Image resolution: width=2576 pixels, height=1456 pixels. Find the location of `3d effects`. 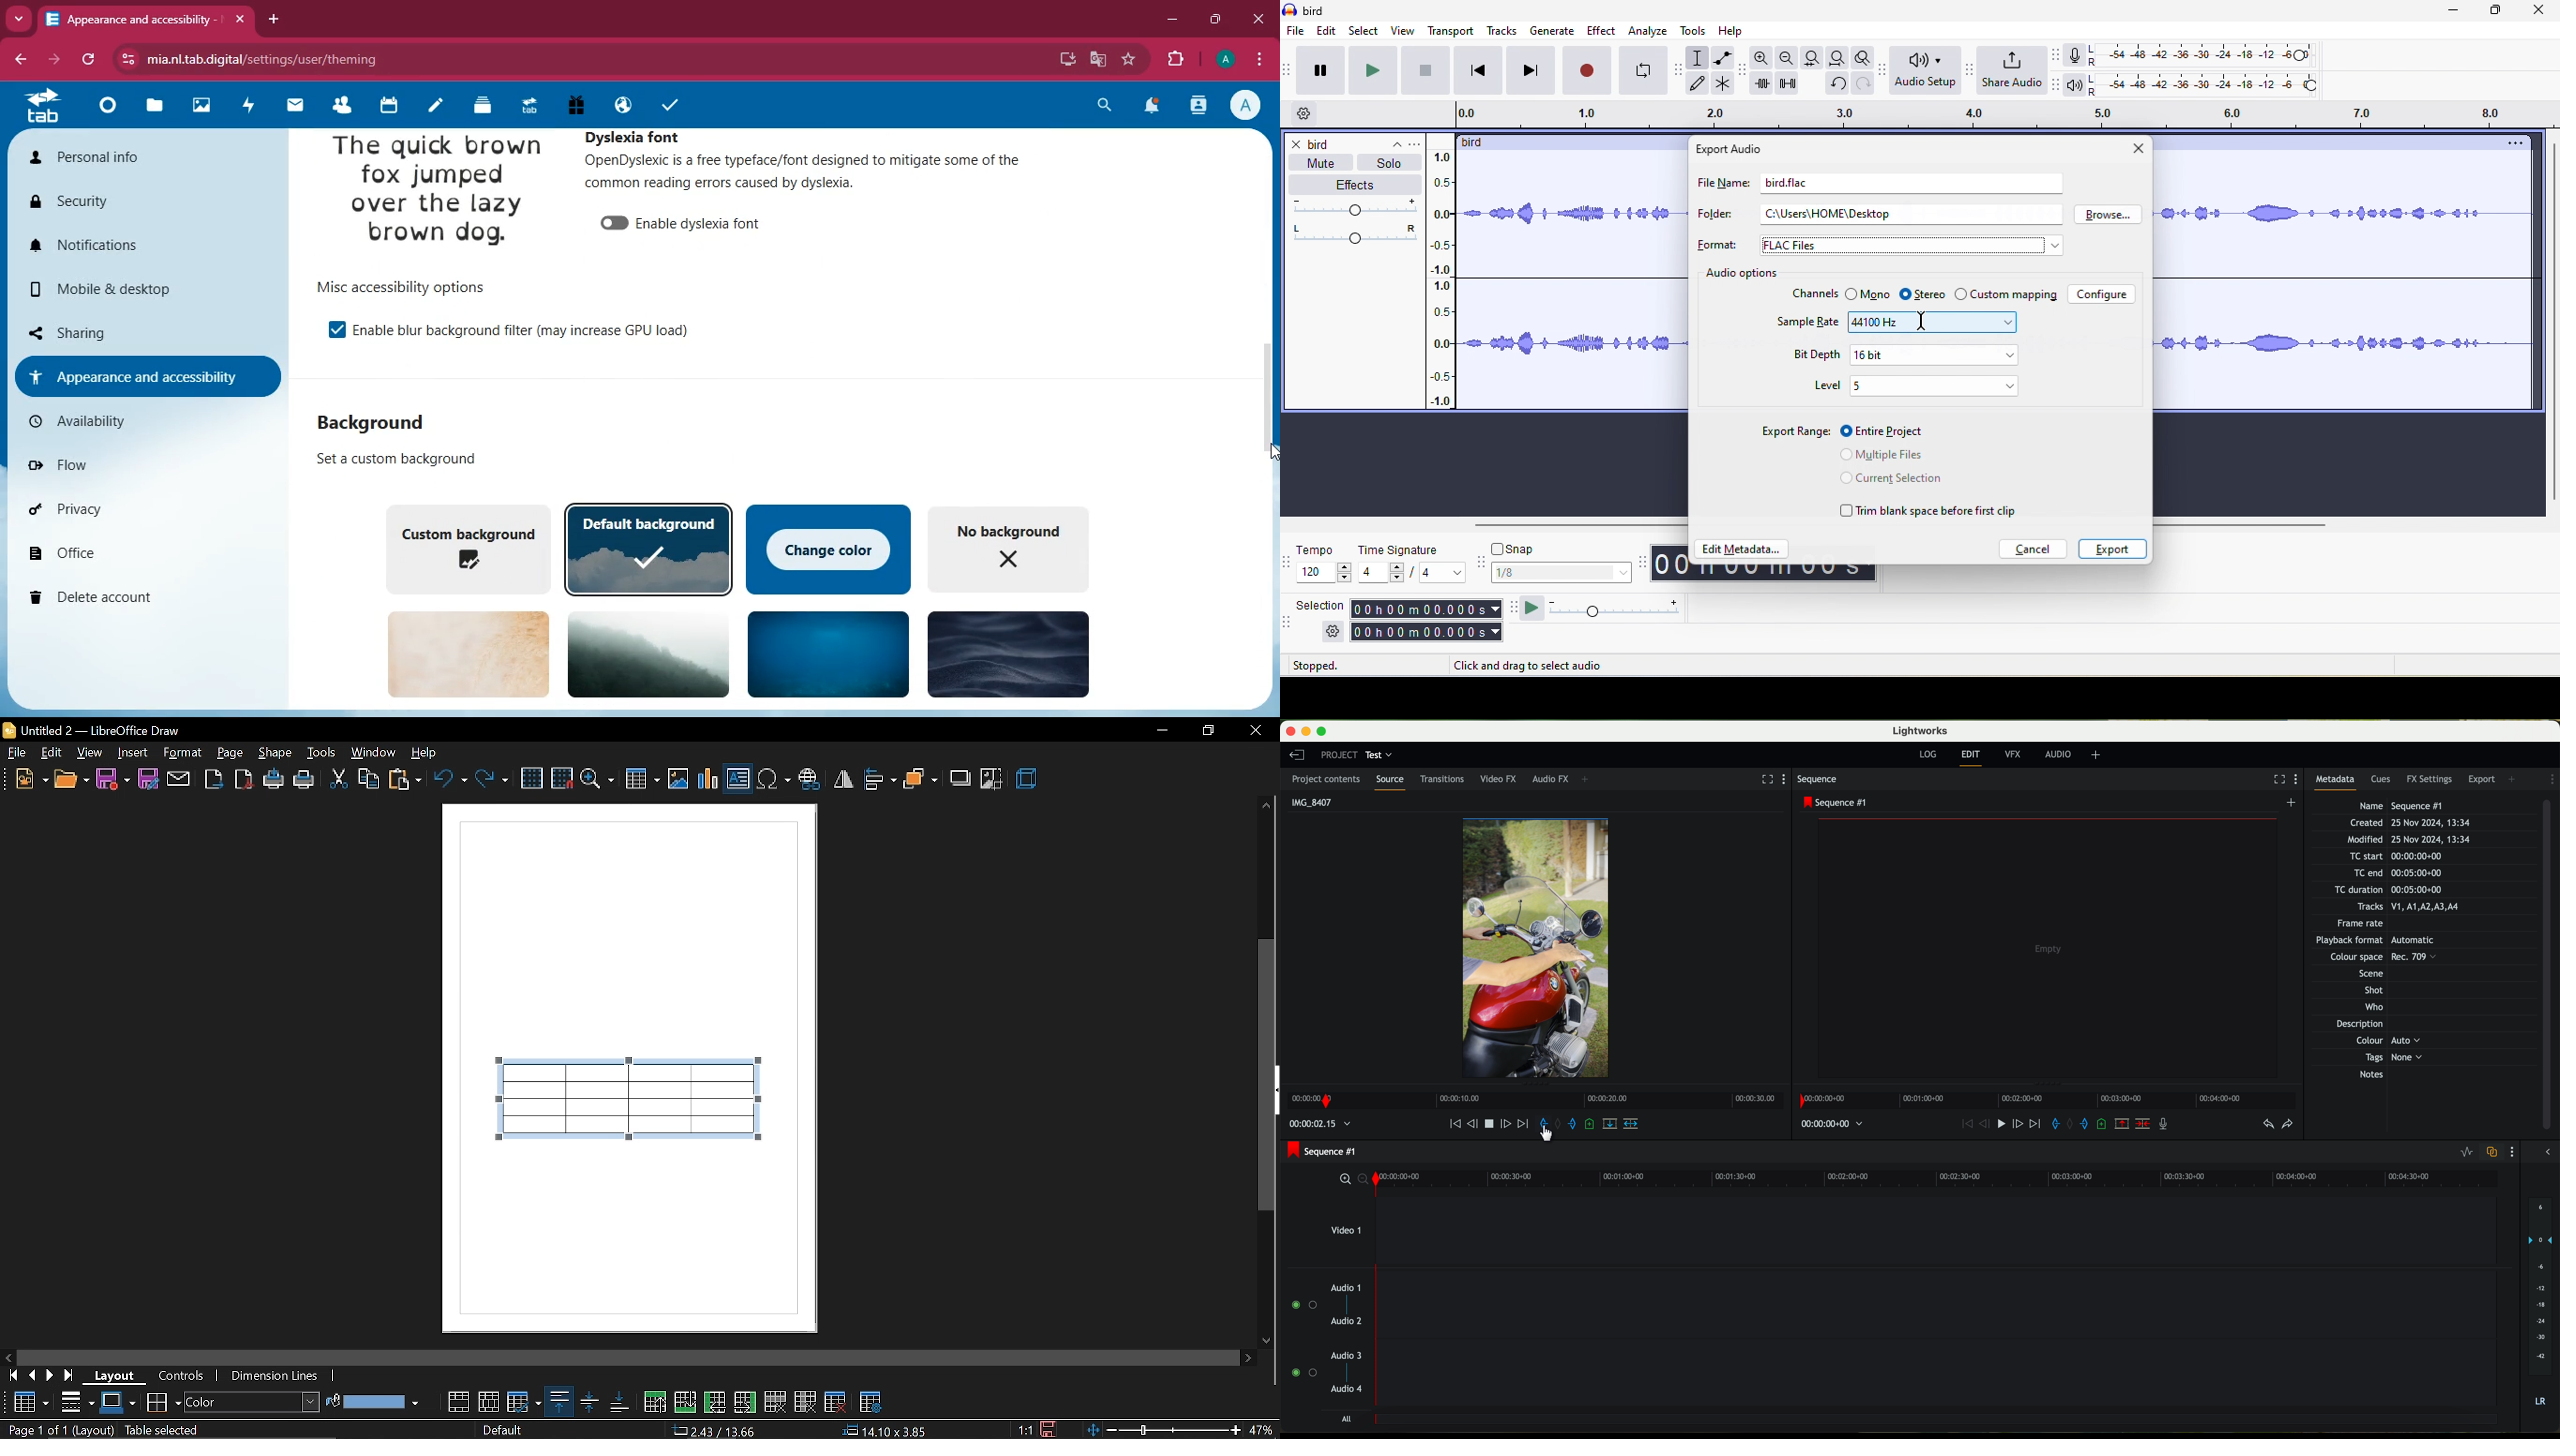

3d effects is located at coordinates (1027, 779).